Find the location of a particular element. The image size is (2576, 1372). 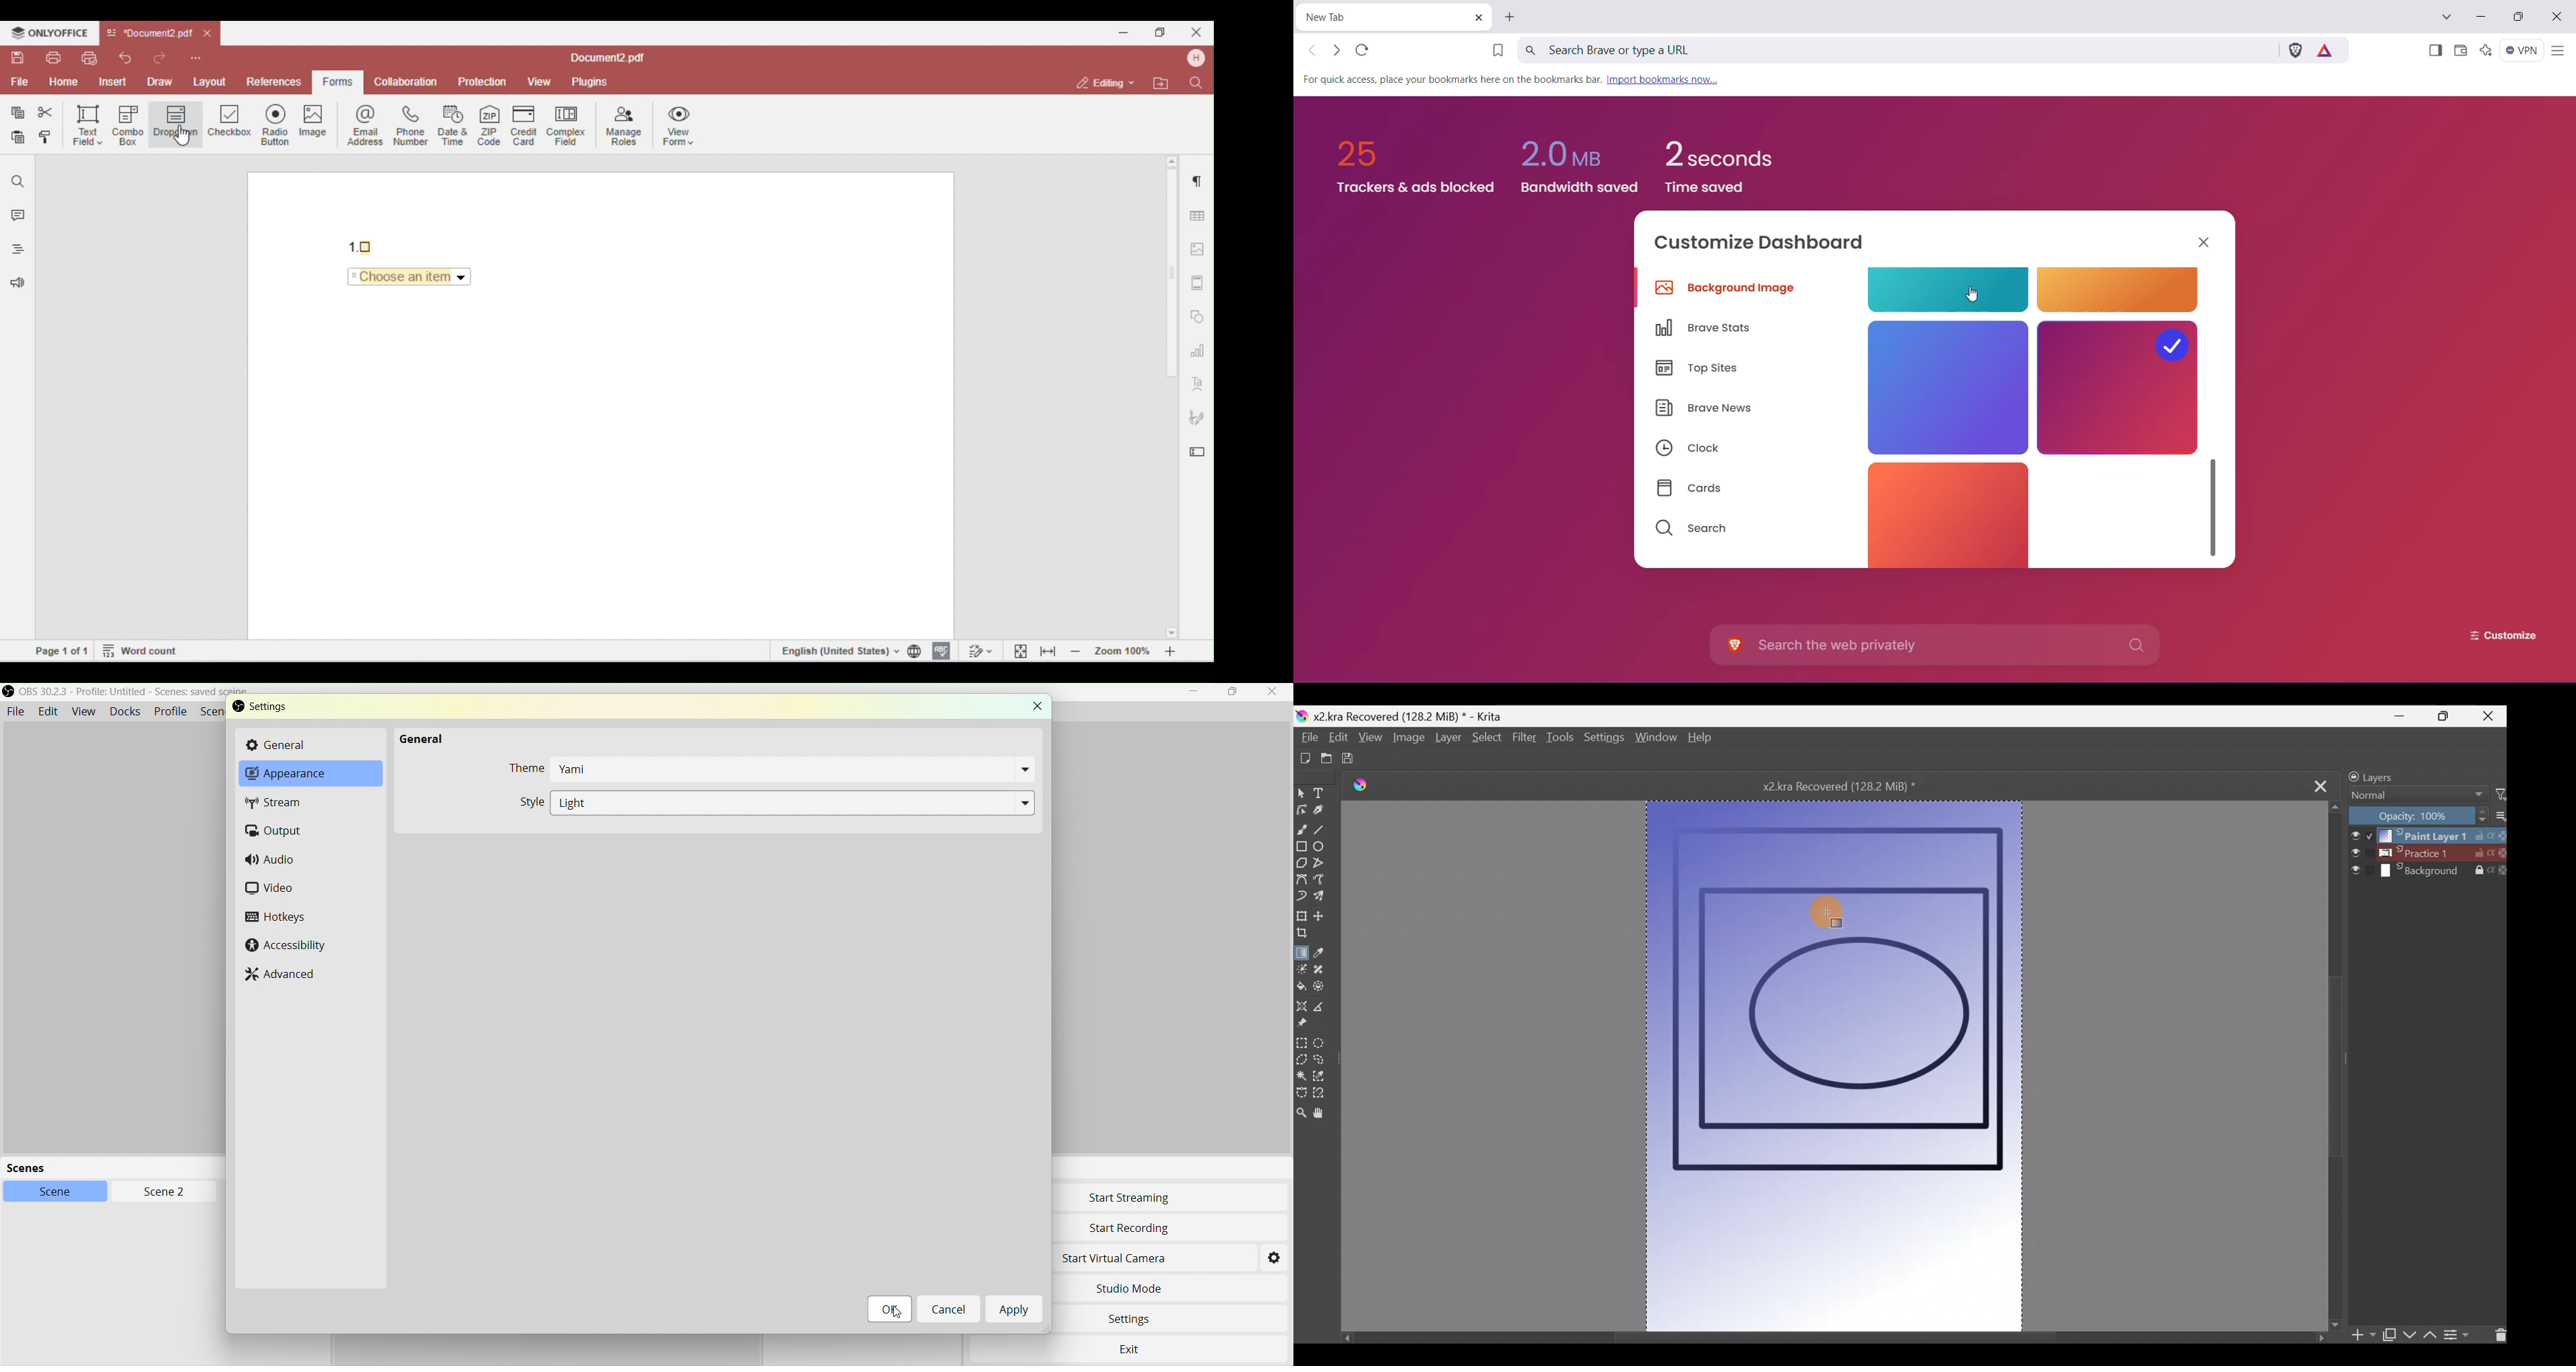

Enclose & fill tool is located at coordinates (1326, 989).